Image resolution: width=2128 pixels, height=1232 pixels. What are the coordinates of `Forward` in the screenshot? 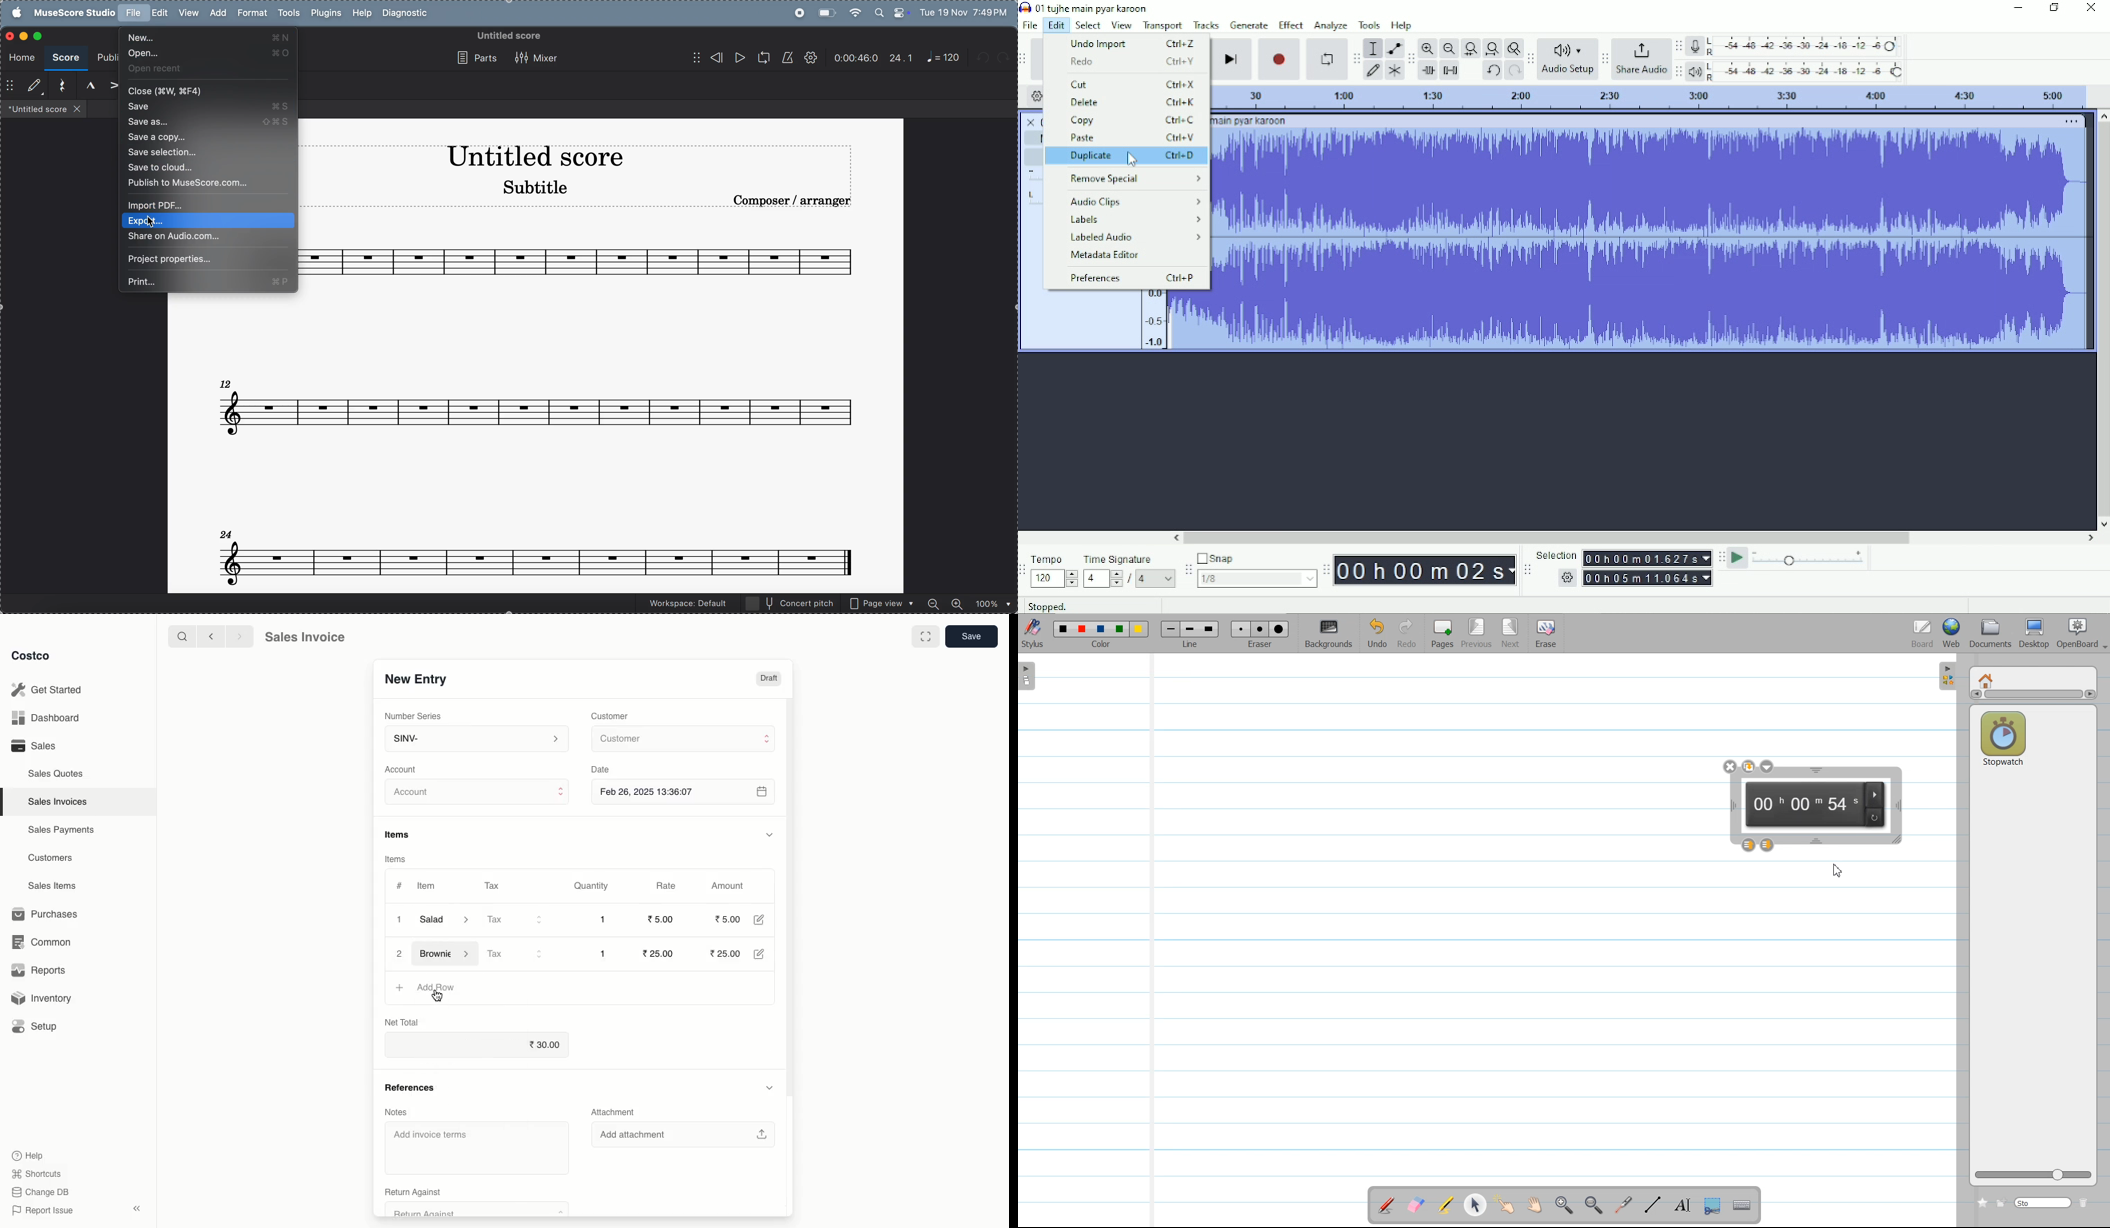 It's located at (239, 637).